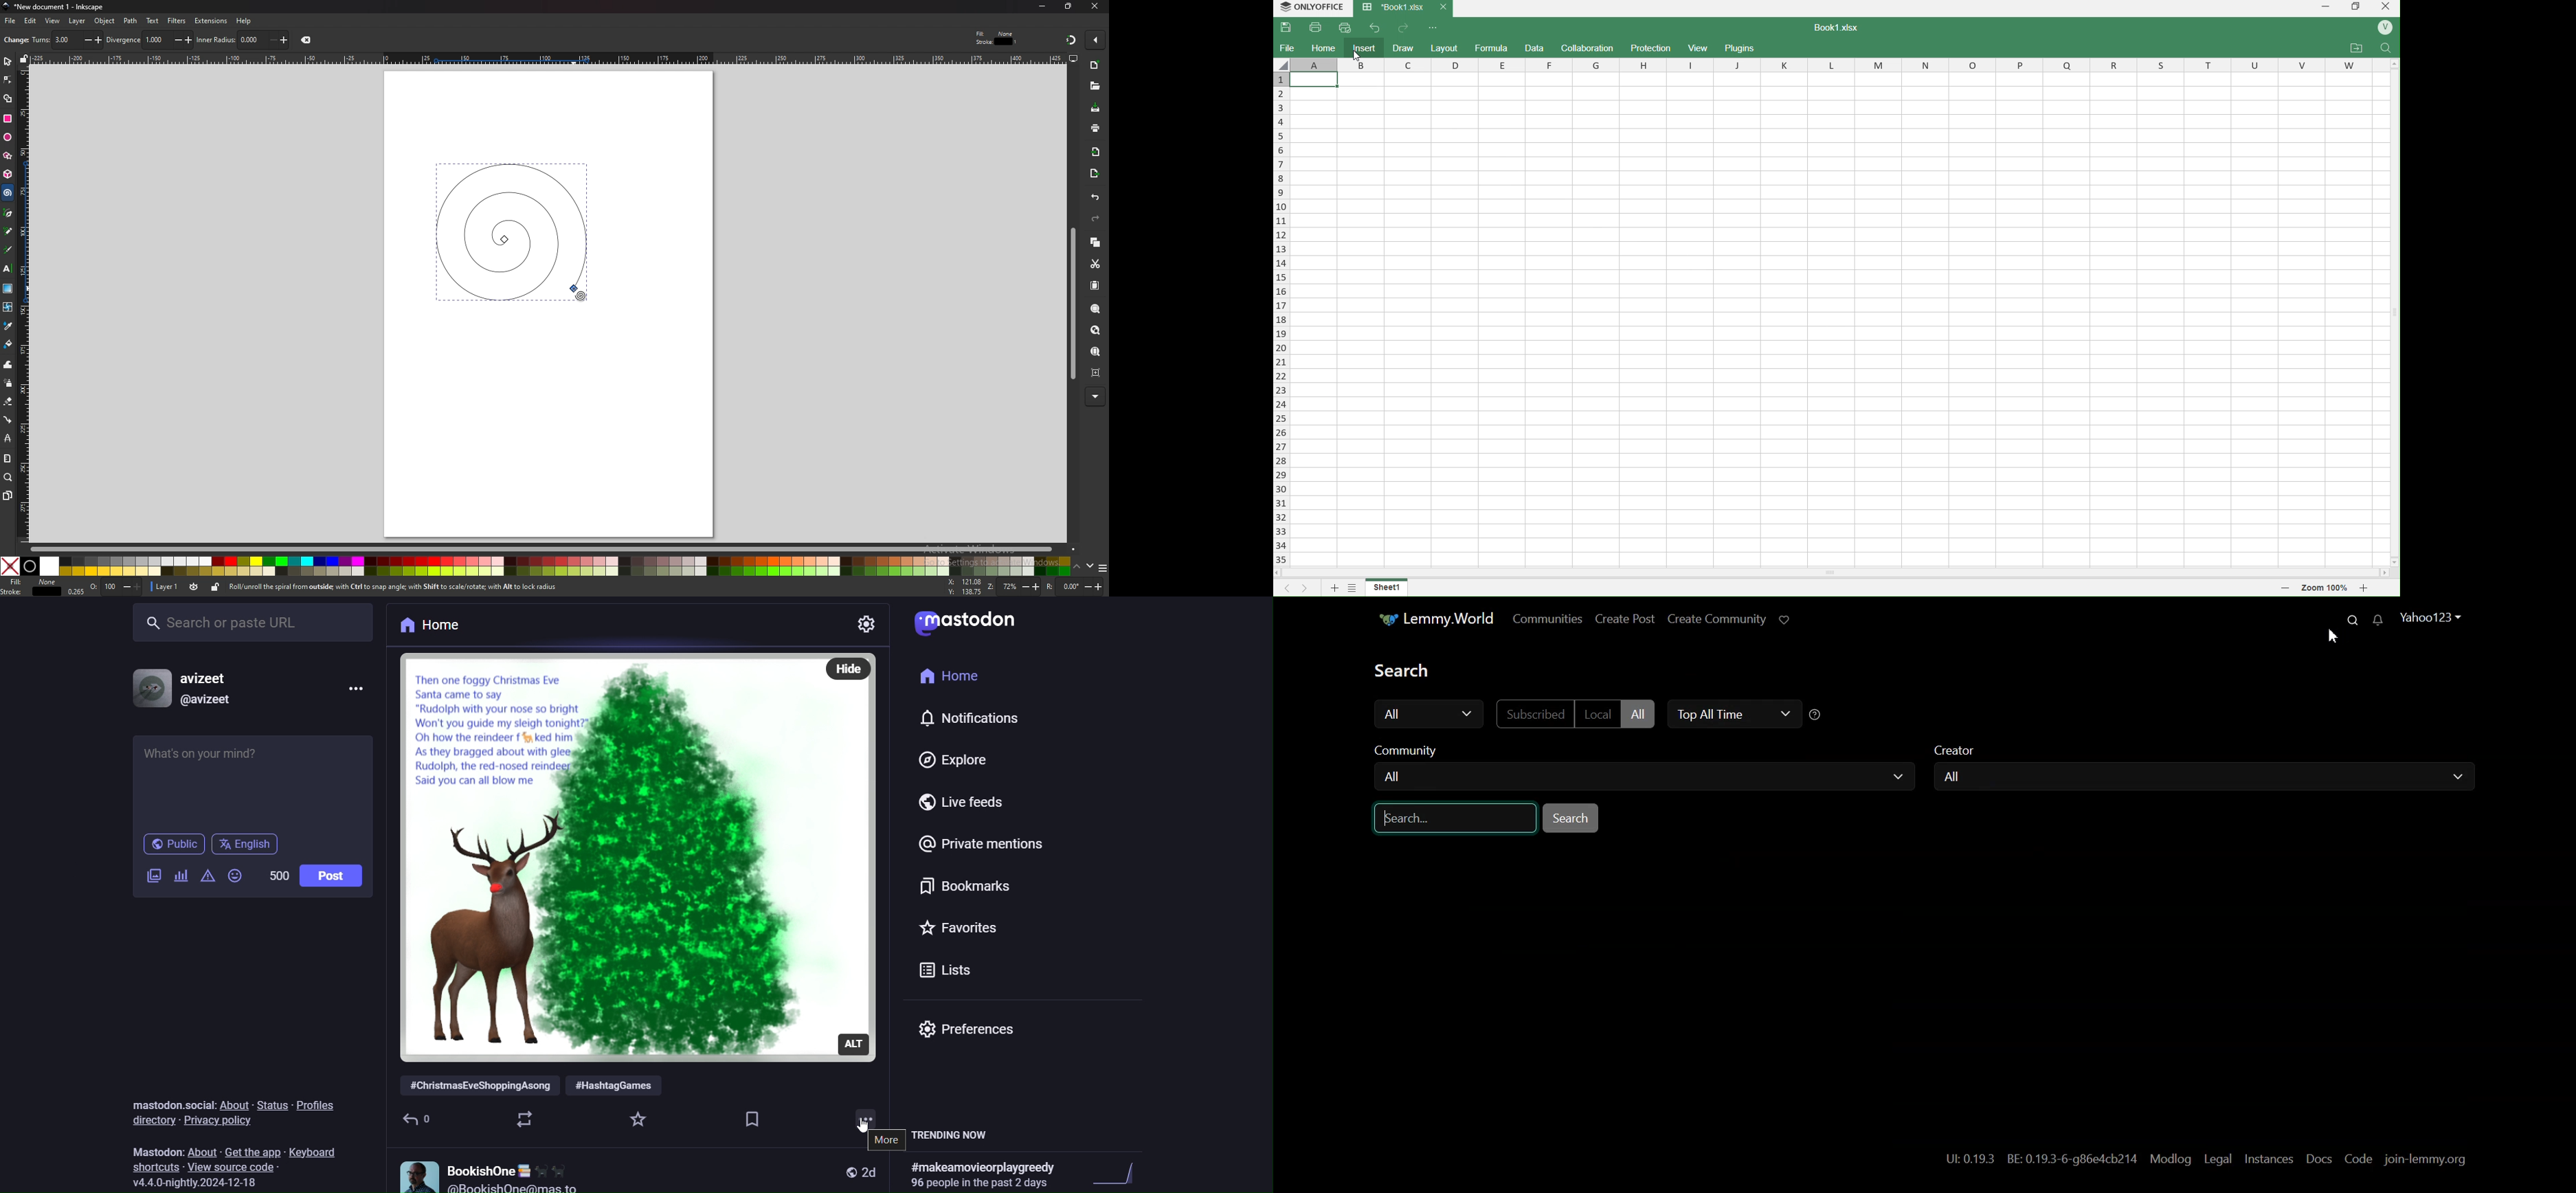  Describe the element at coordinates (155, 1167) in the screenshot. I see `shortcut` at that location.